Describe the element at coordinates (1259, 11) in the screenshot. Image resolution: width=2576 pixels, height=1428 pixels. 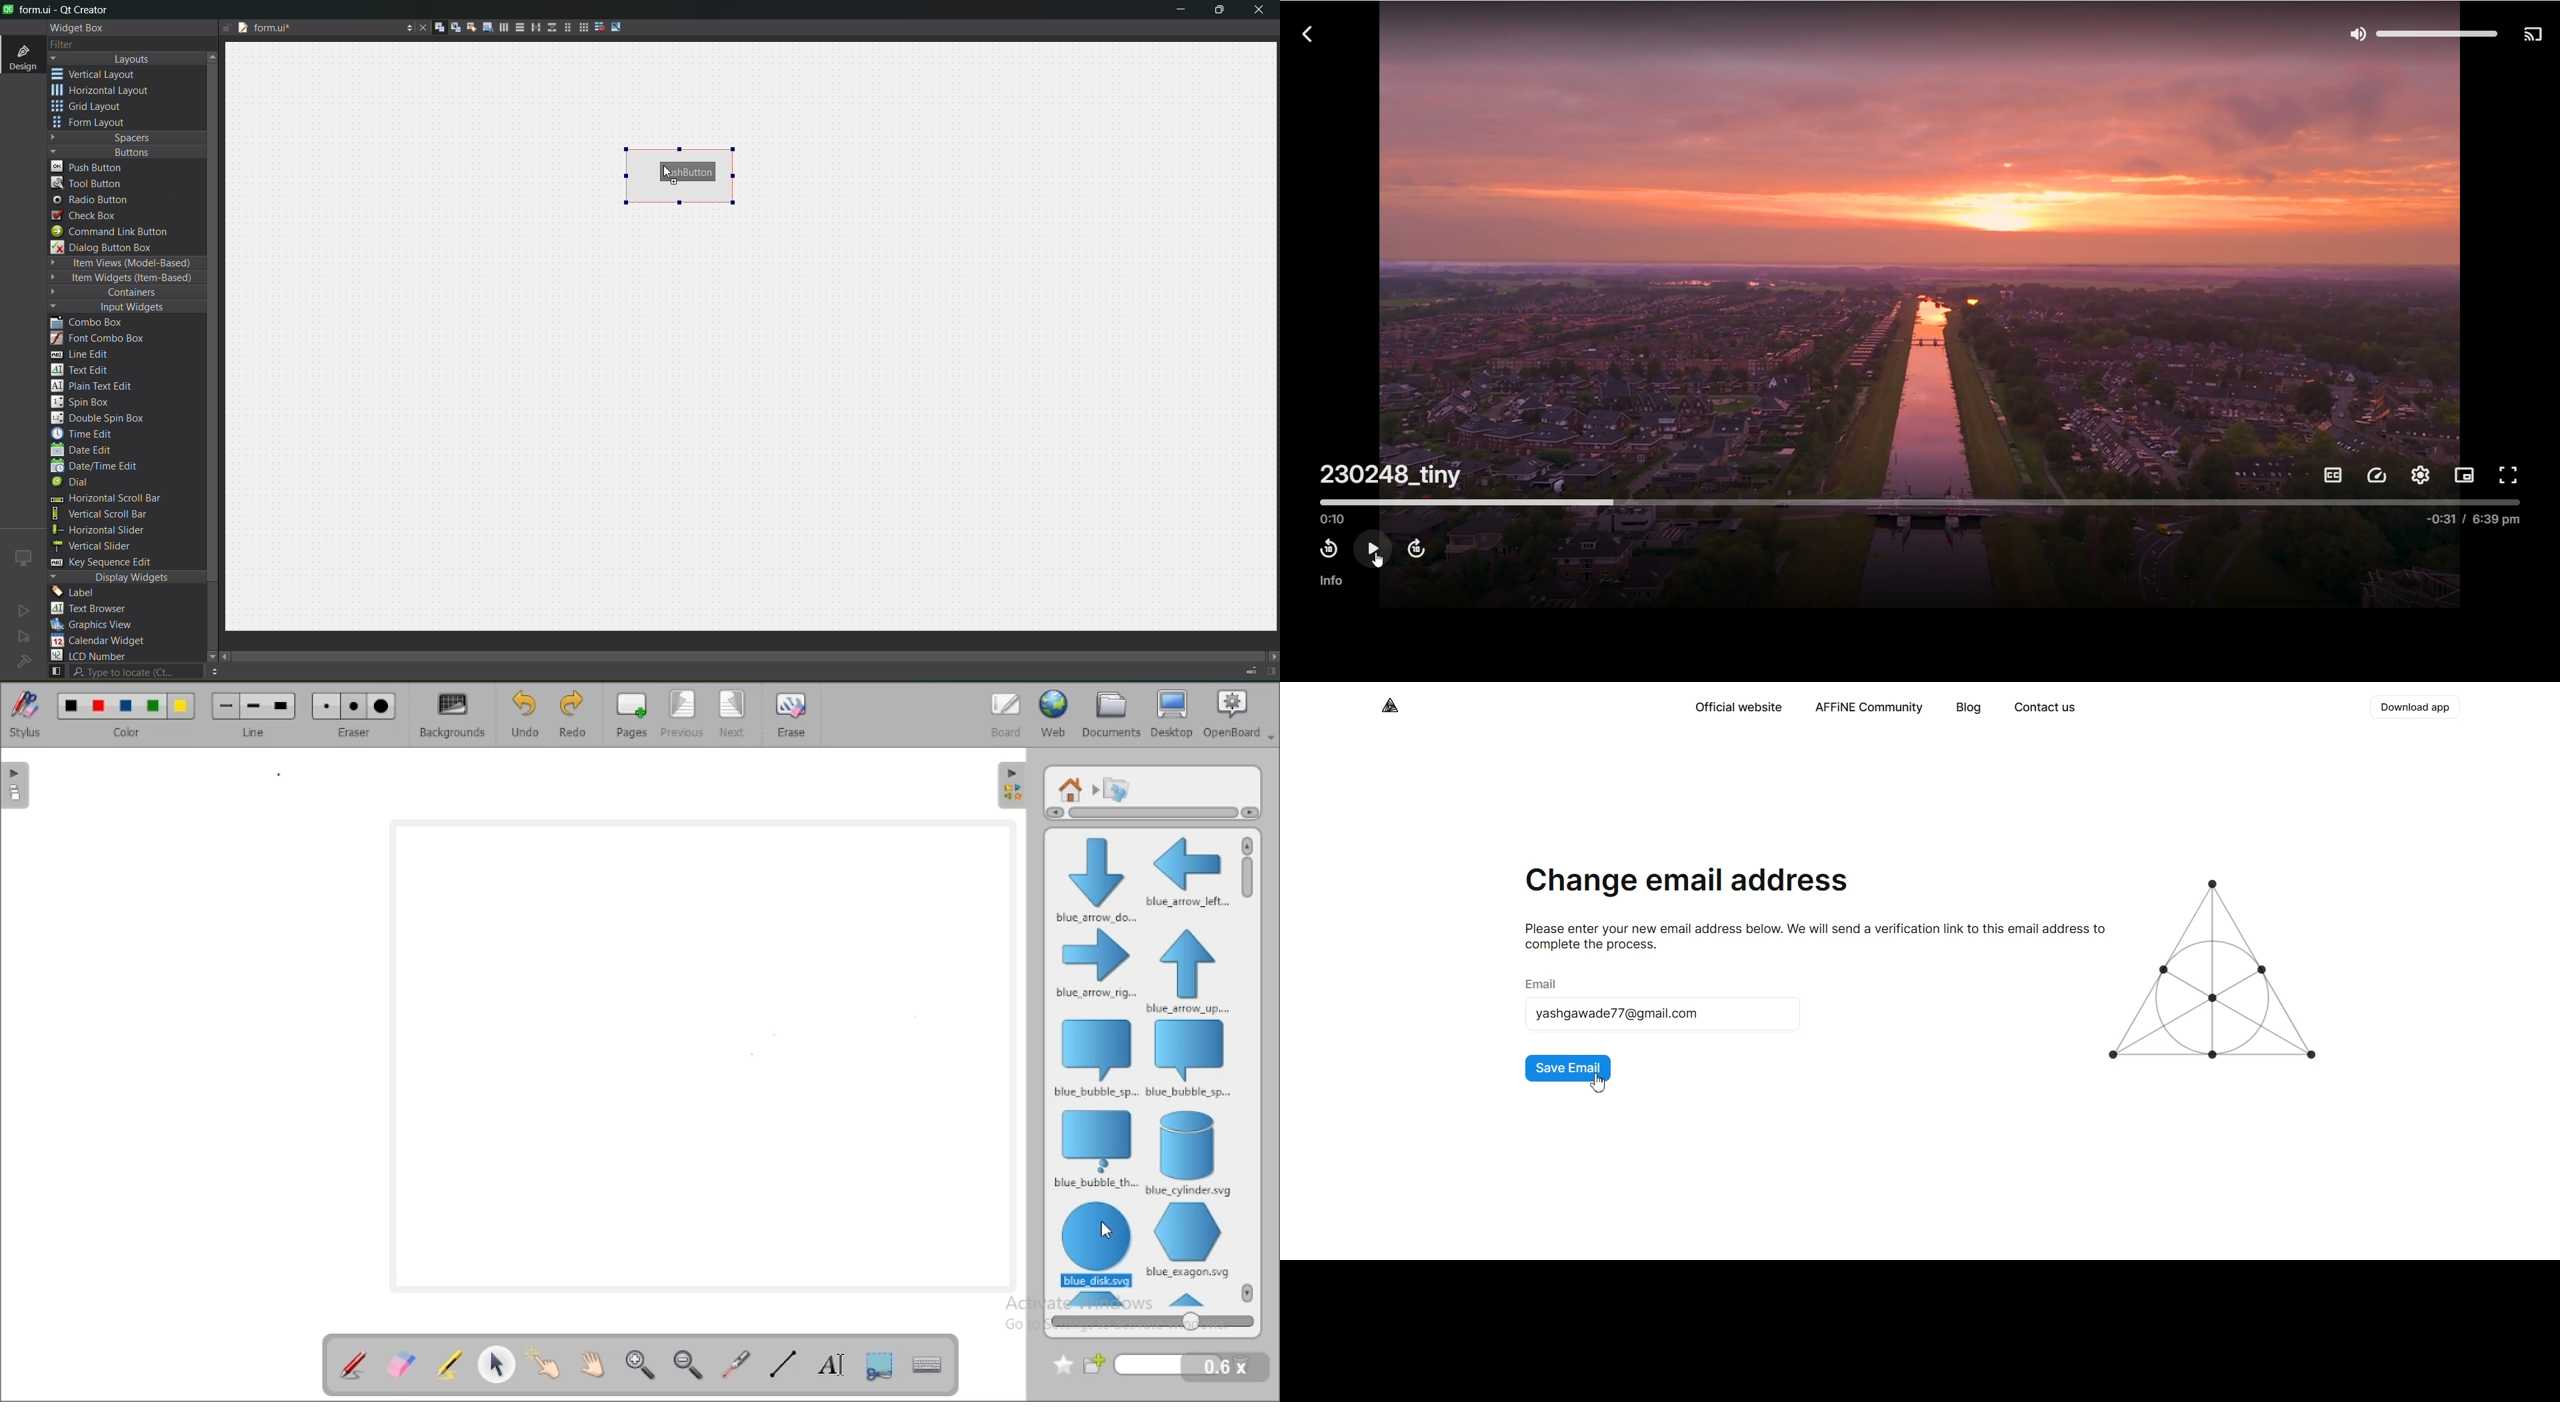
I see `close` at that location.